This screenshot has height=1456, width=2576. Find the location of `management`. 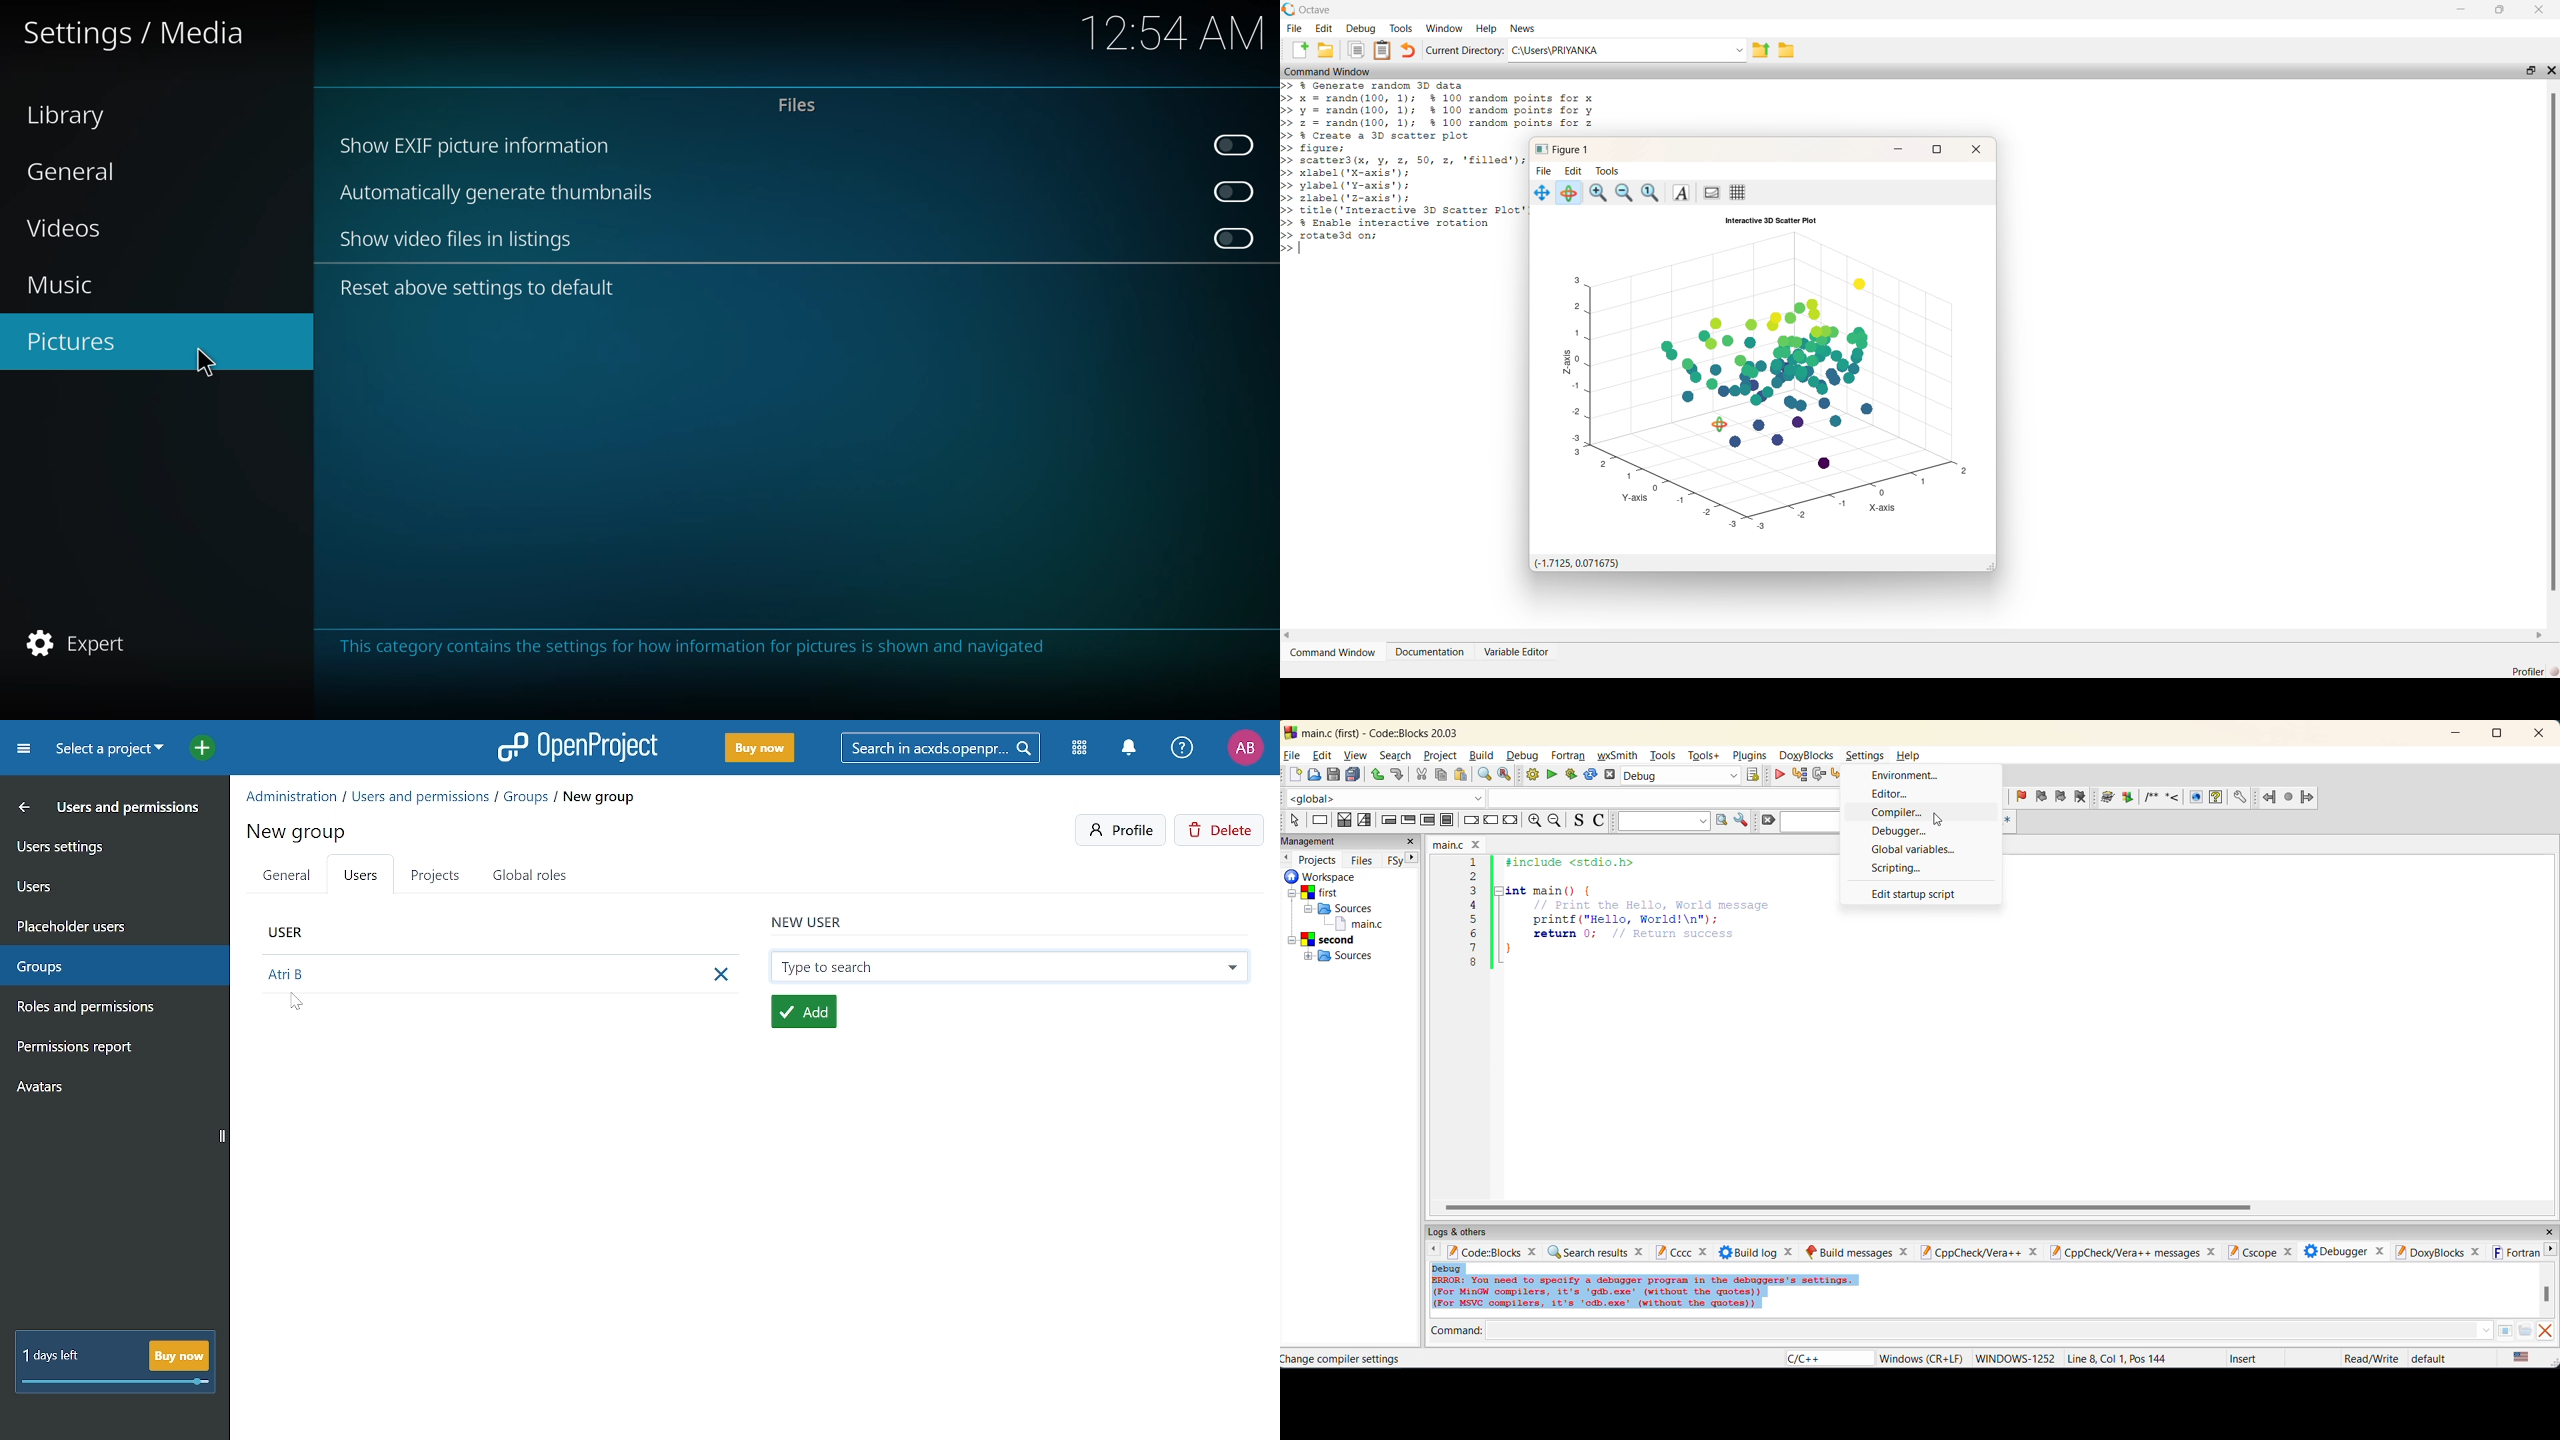

management is located at coordinates (1314, 841).